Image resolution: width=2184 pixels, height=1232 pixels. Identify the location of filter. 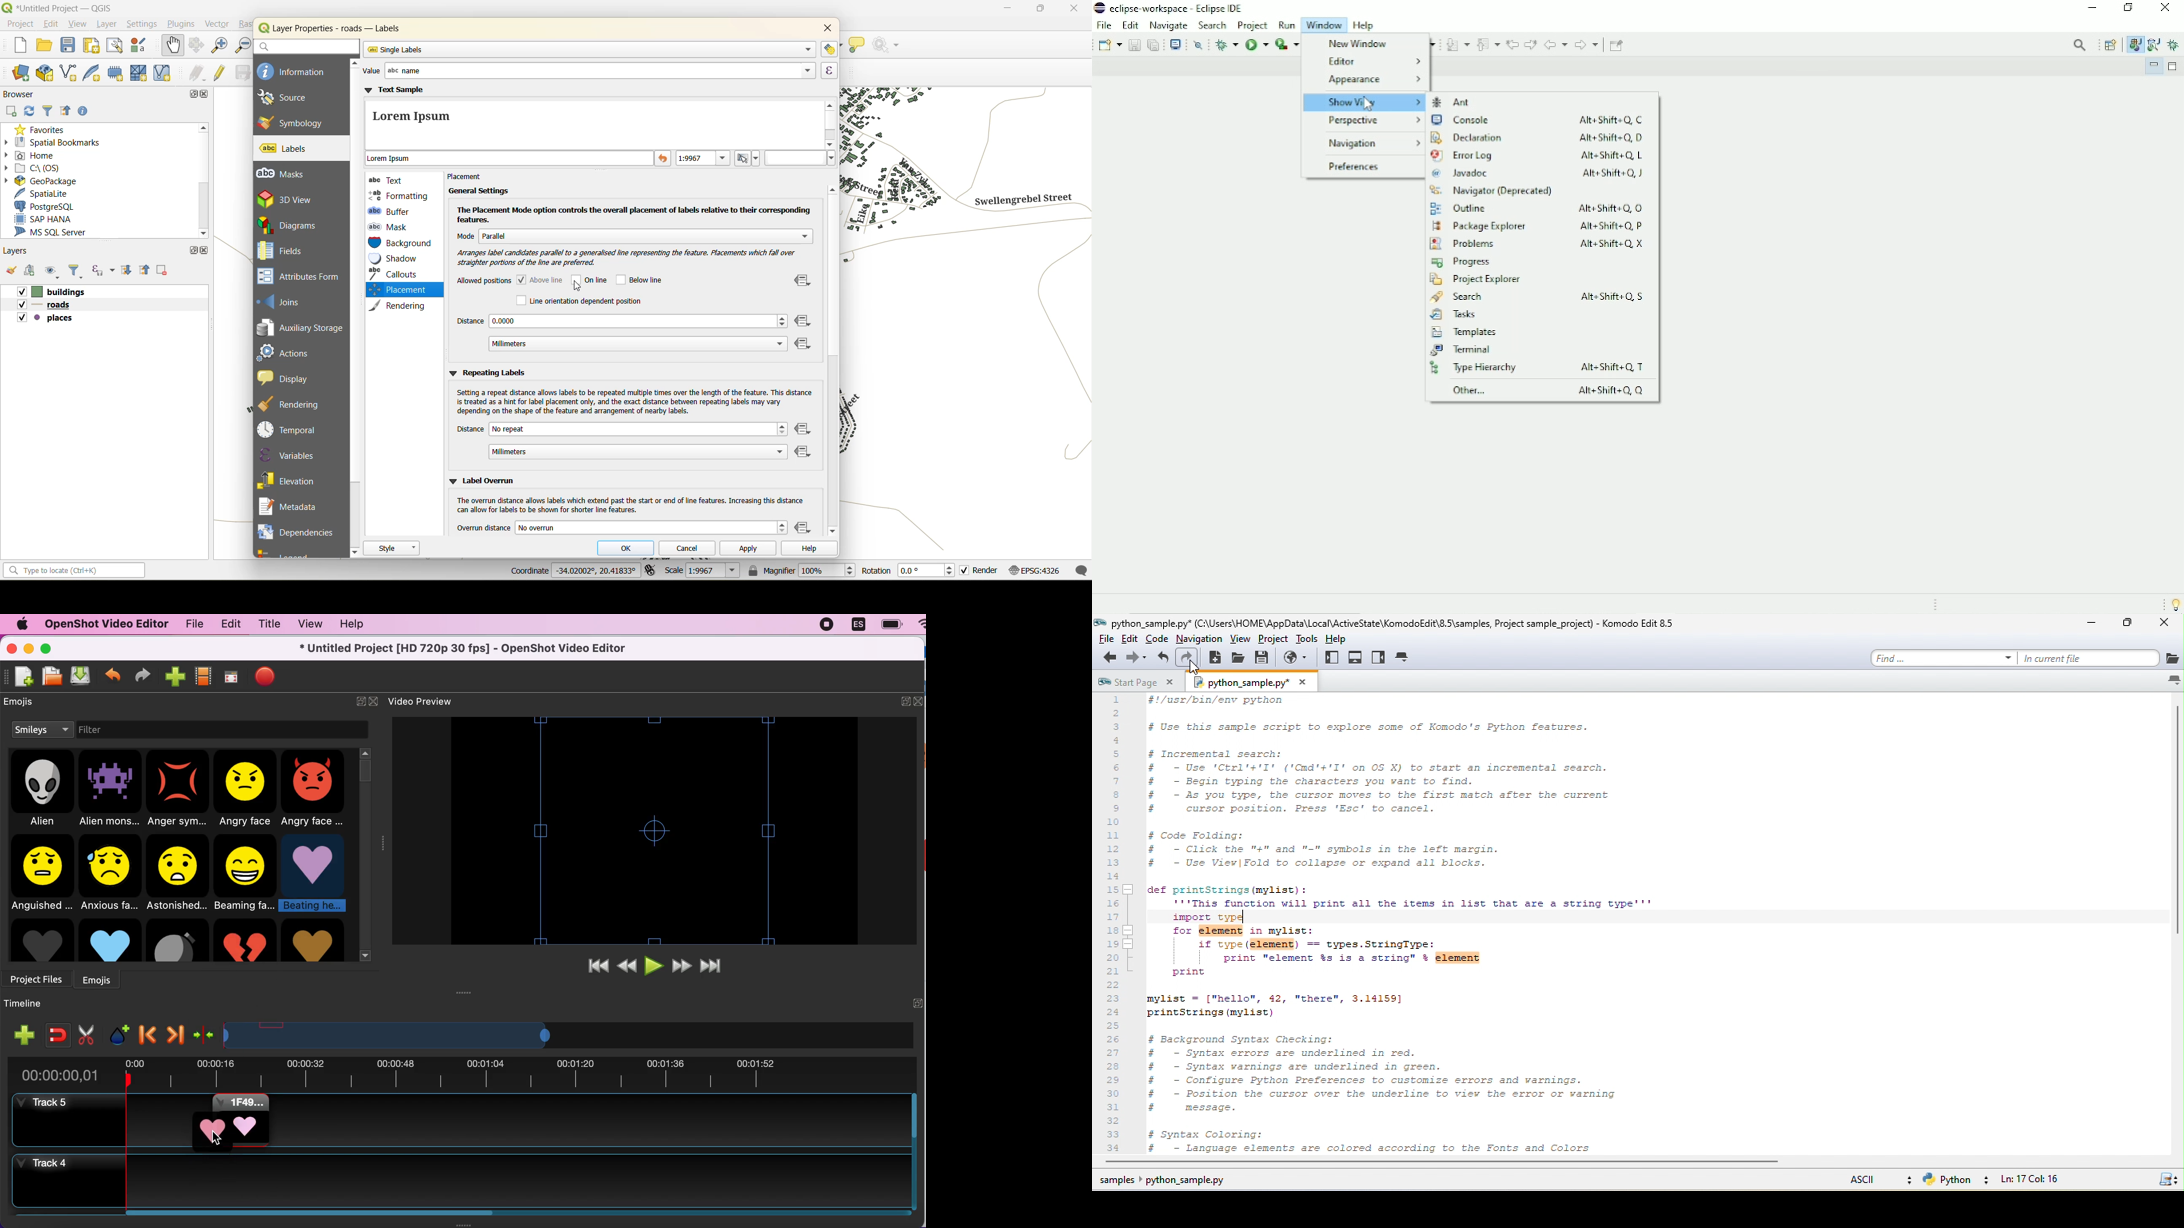
(109, 731).